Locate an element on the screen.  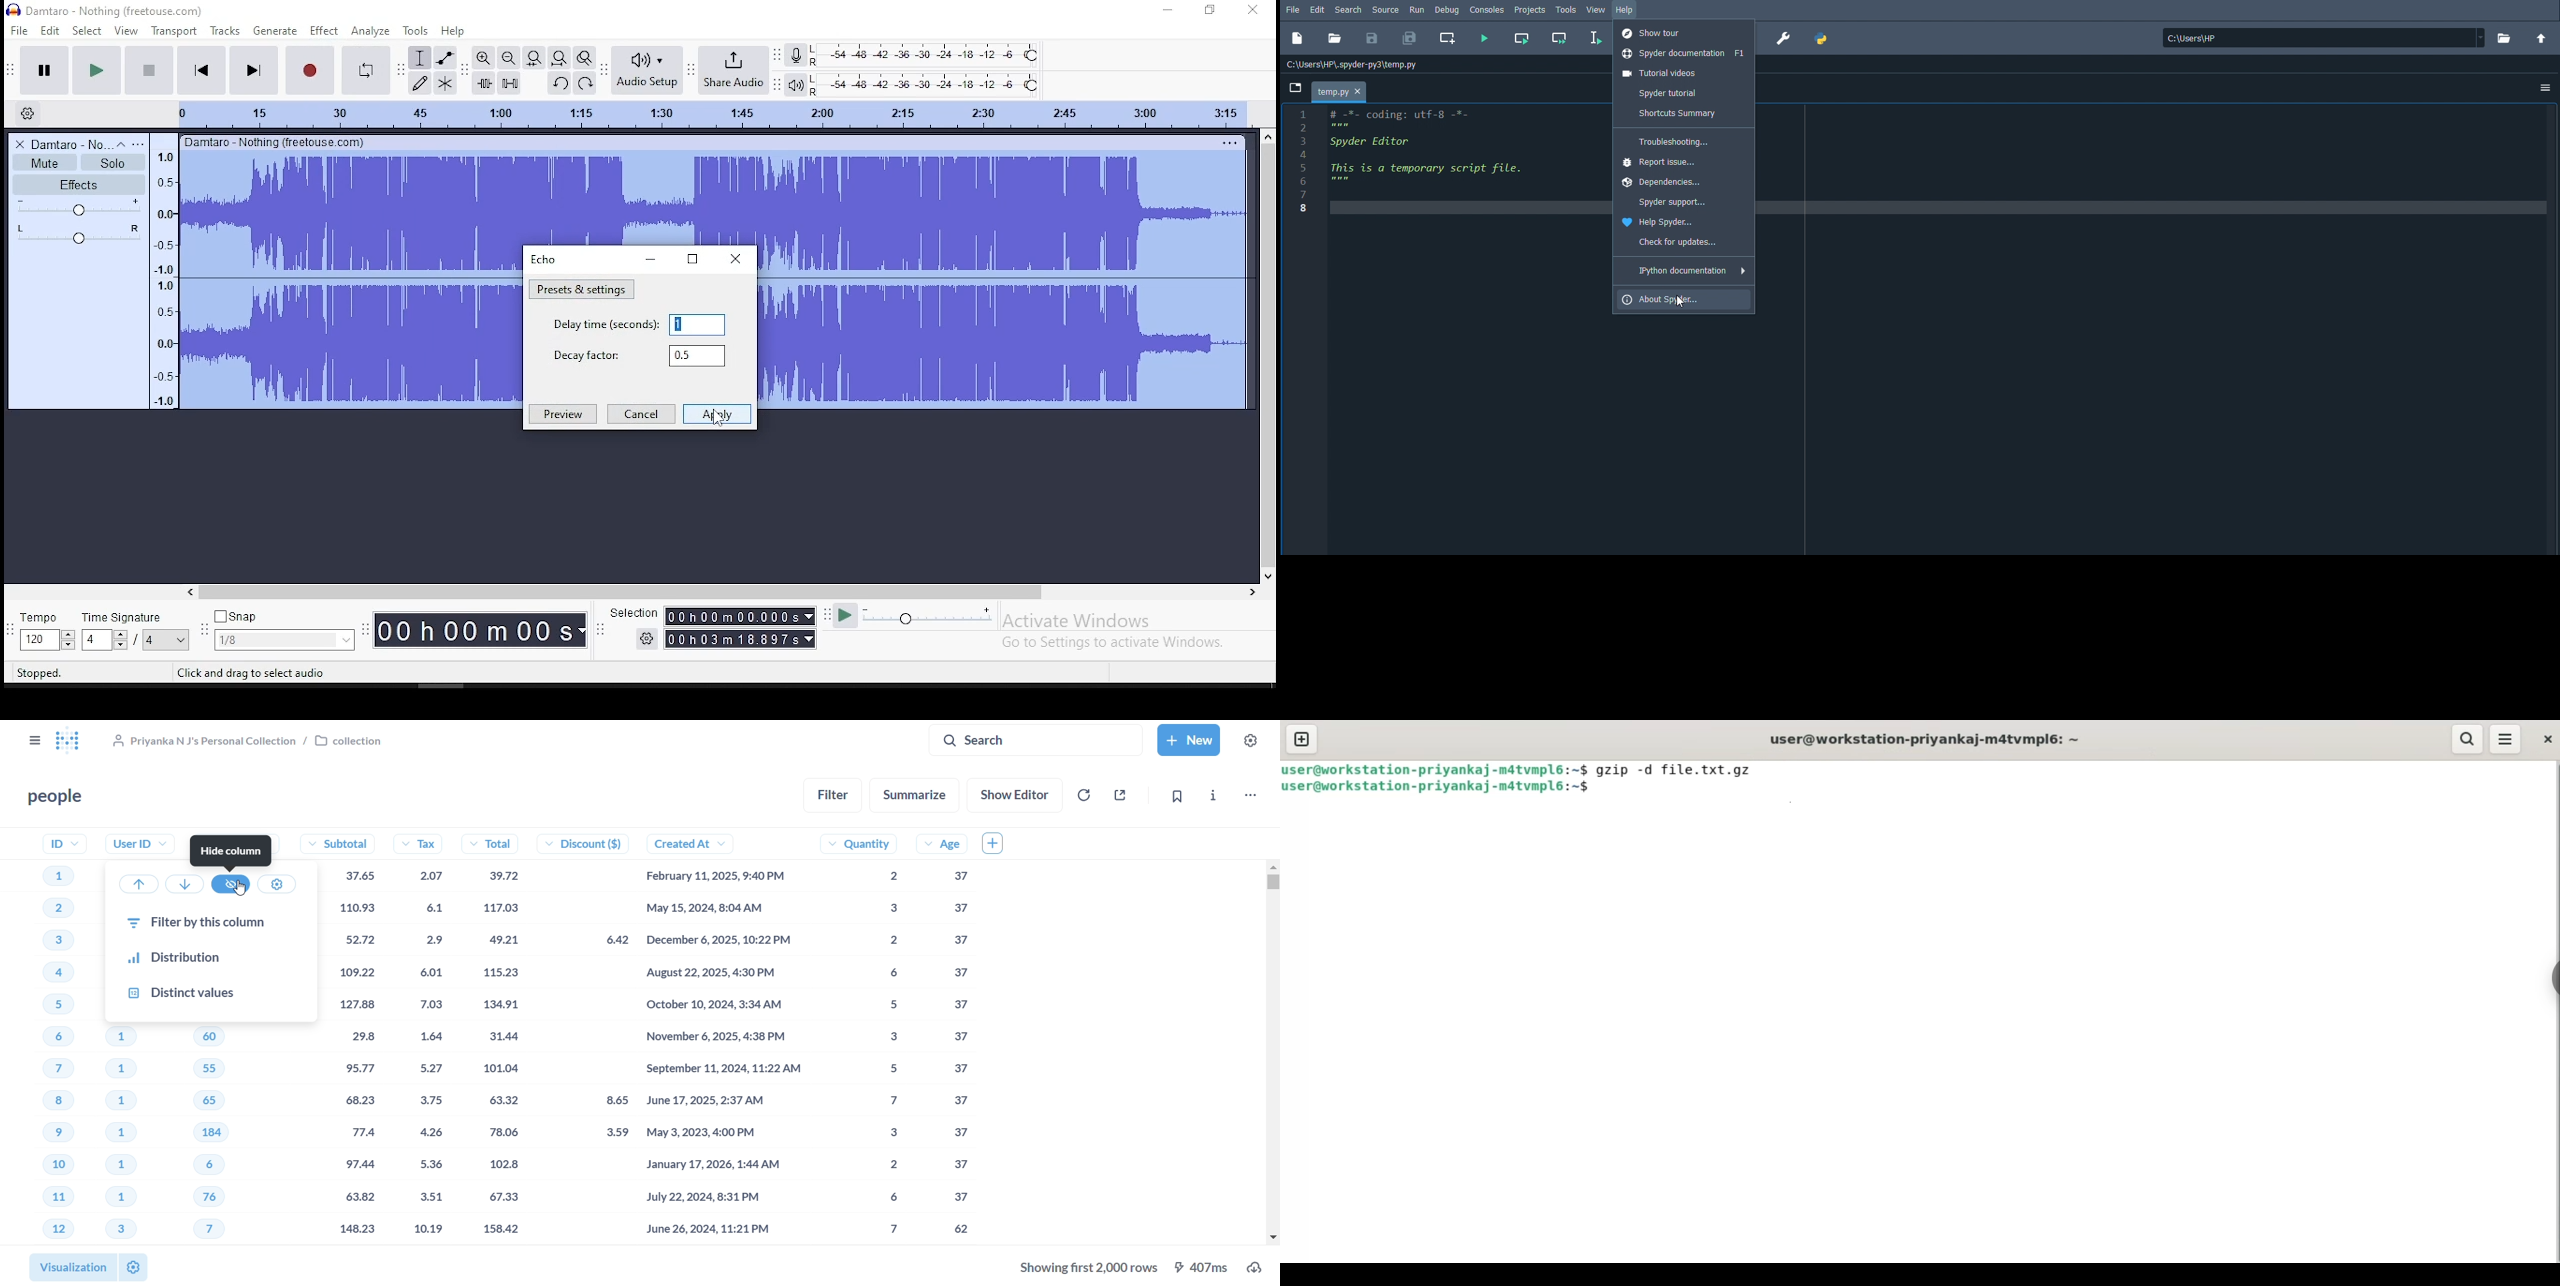
view is located at coordinates (1596, 9).